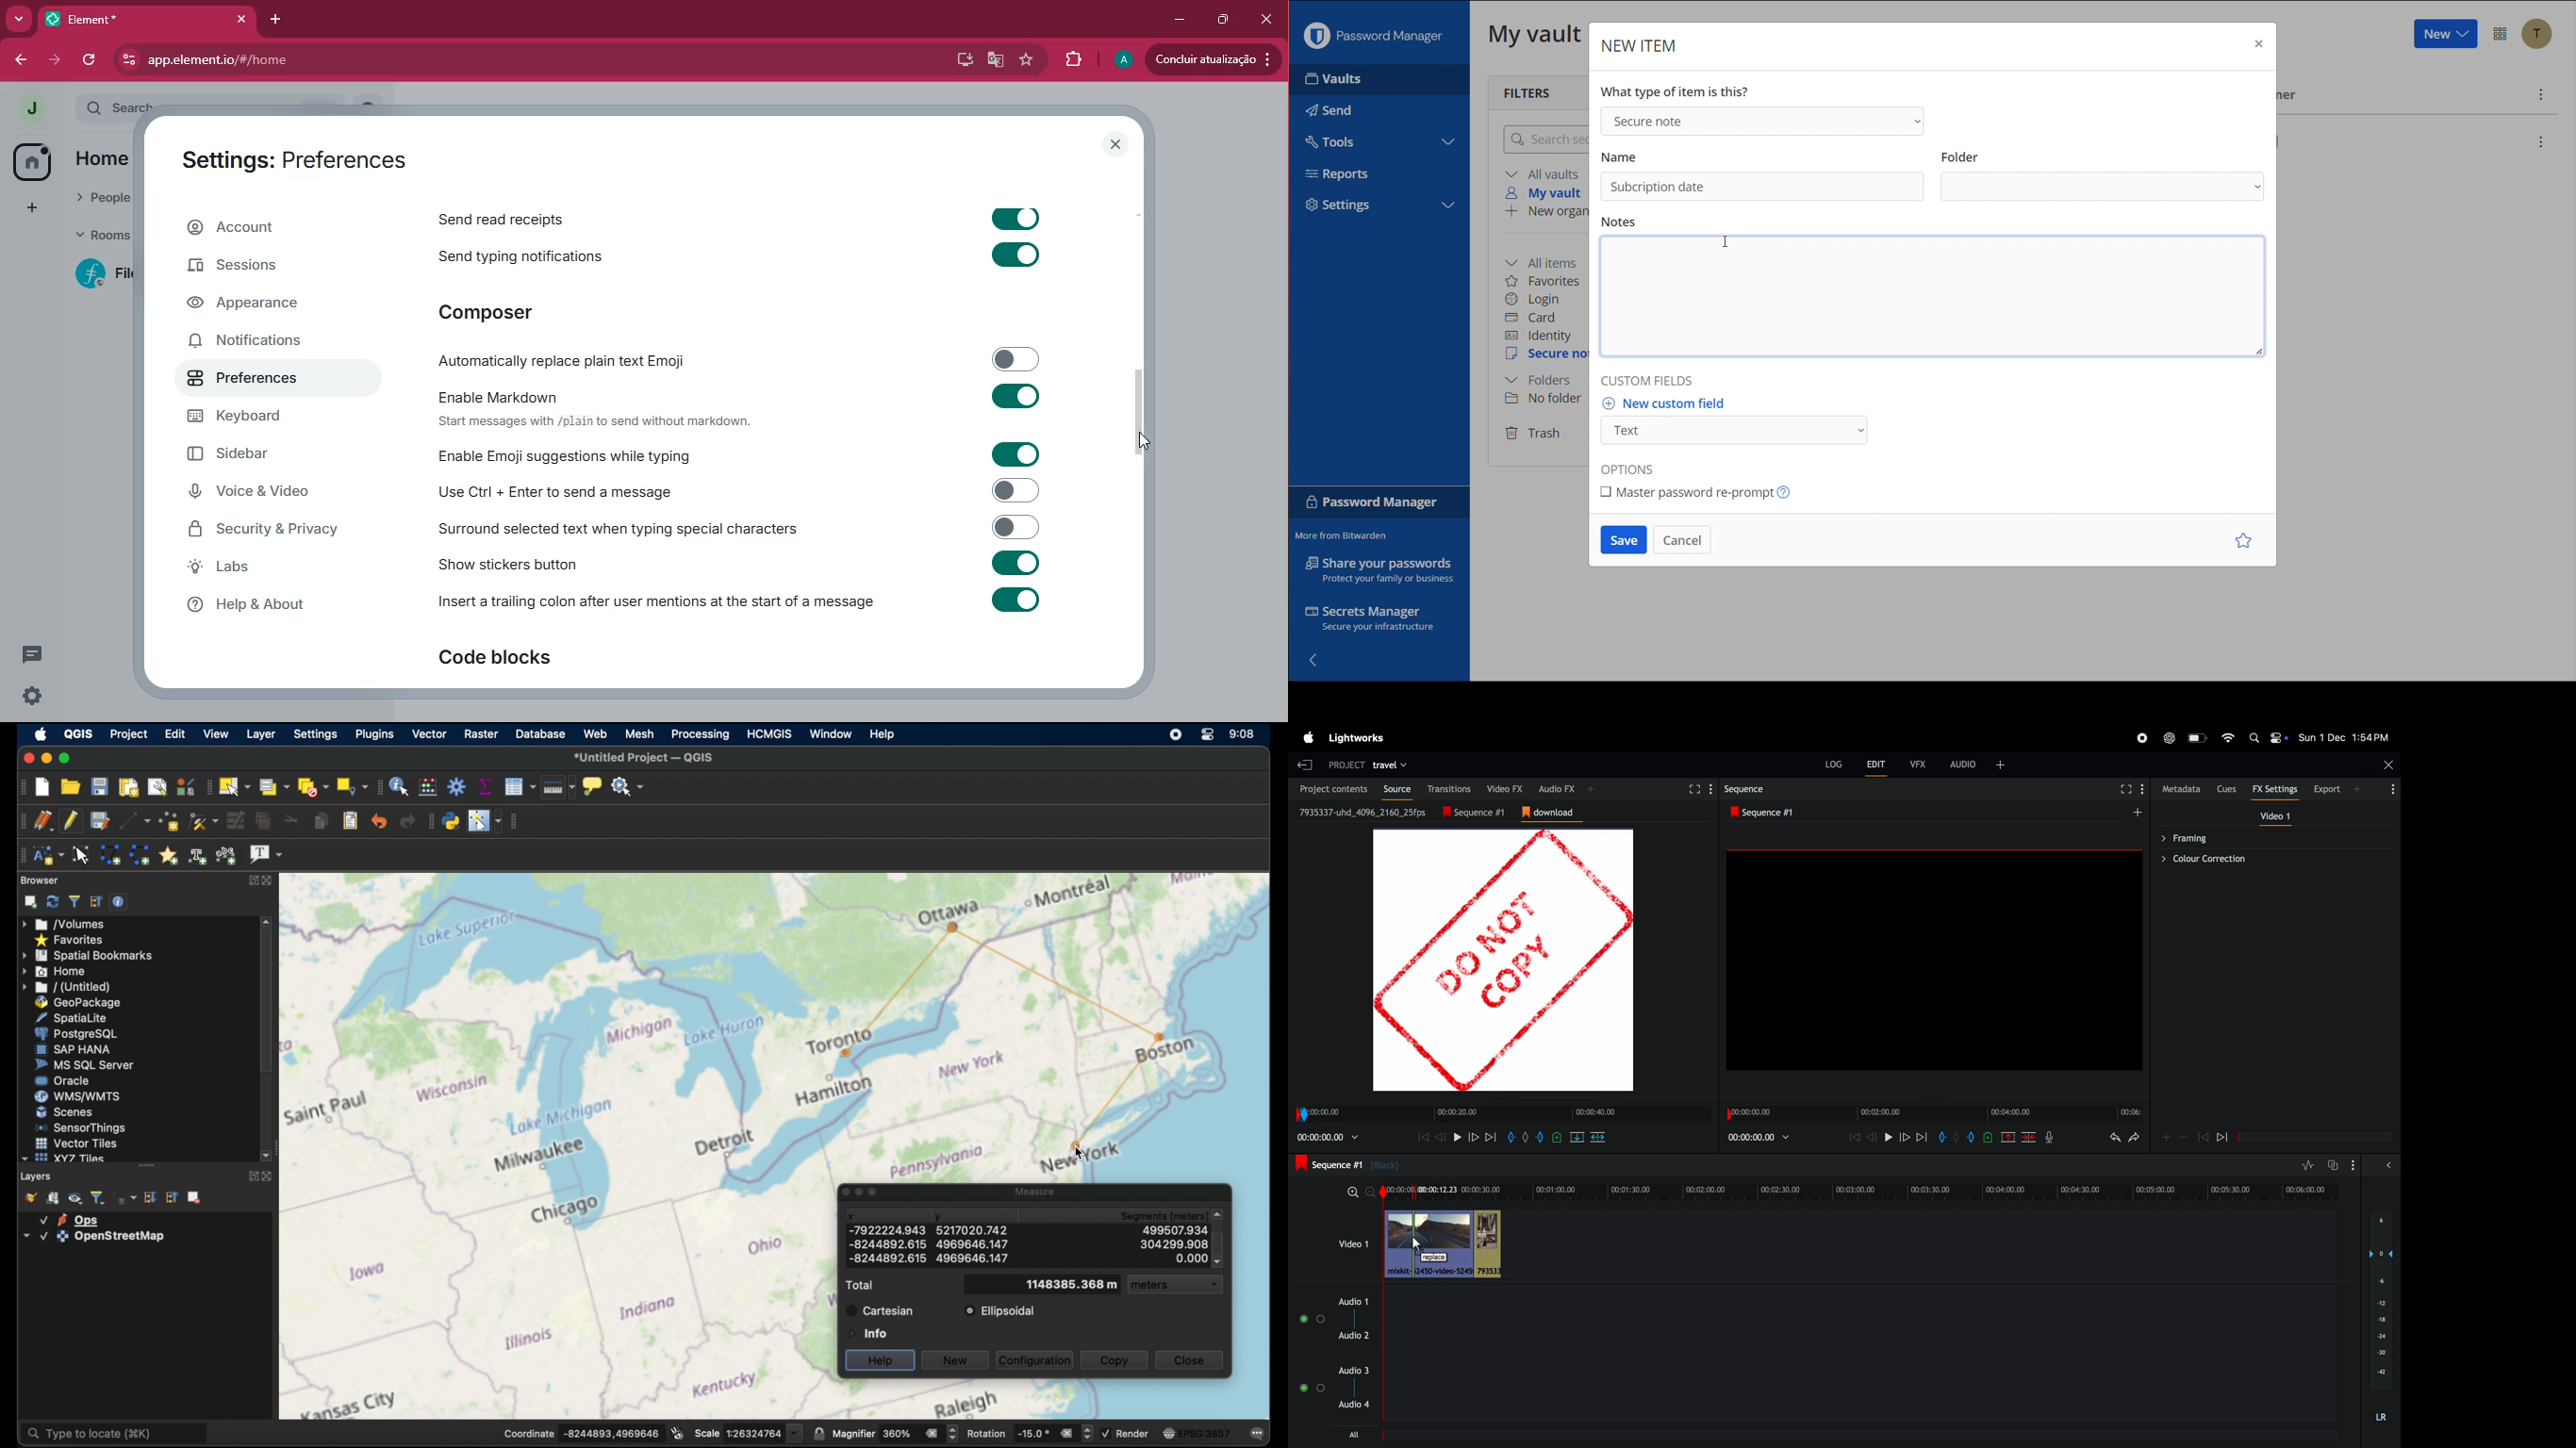 Image resolution: width=2576 pixels, height=1456 pixels. What do you see at coordinates (1139, 442) in the screenshot?
I see `cursor` at bounding box center [1139, 442].